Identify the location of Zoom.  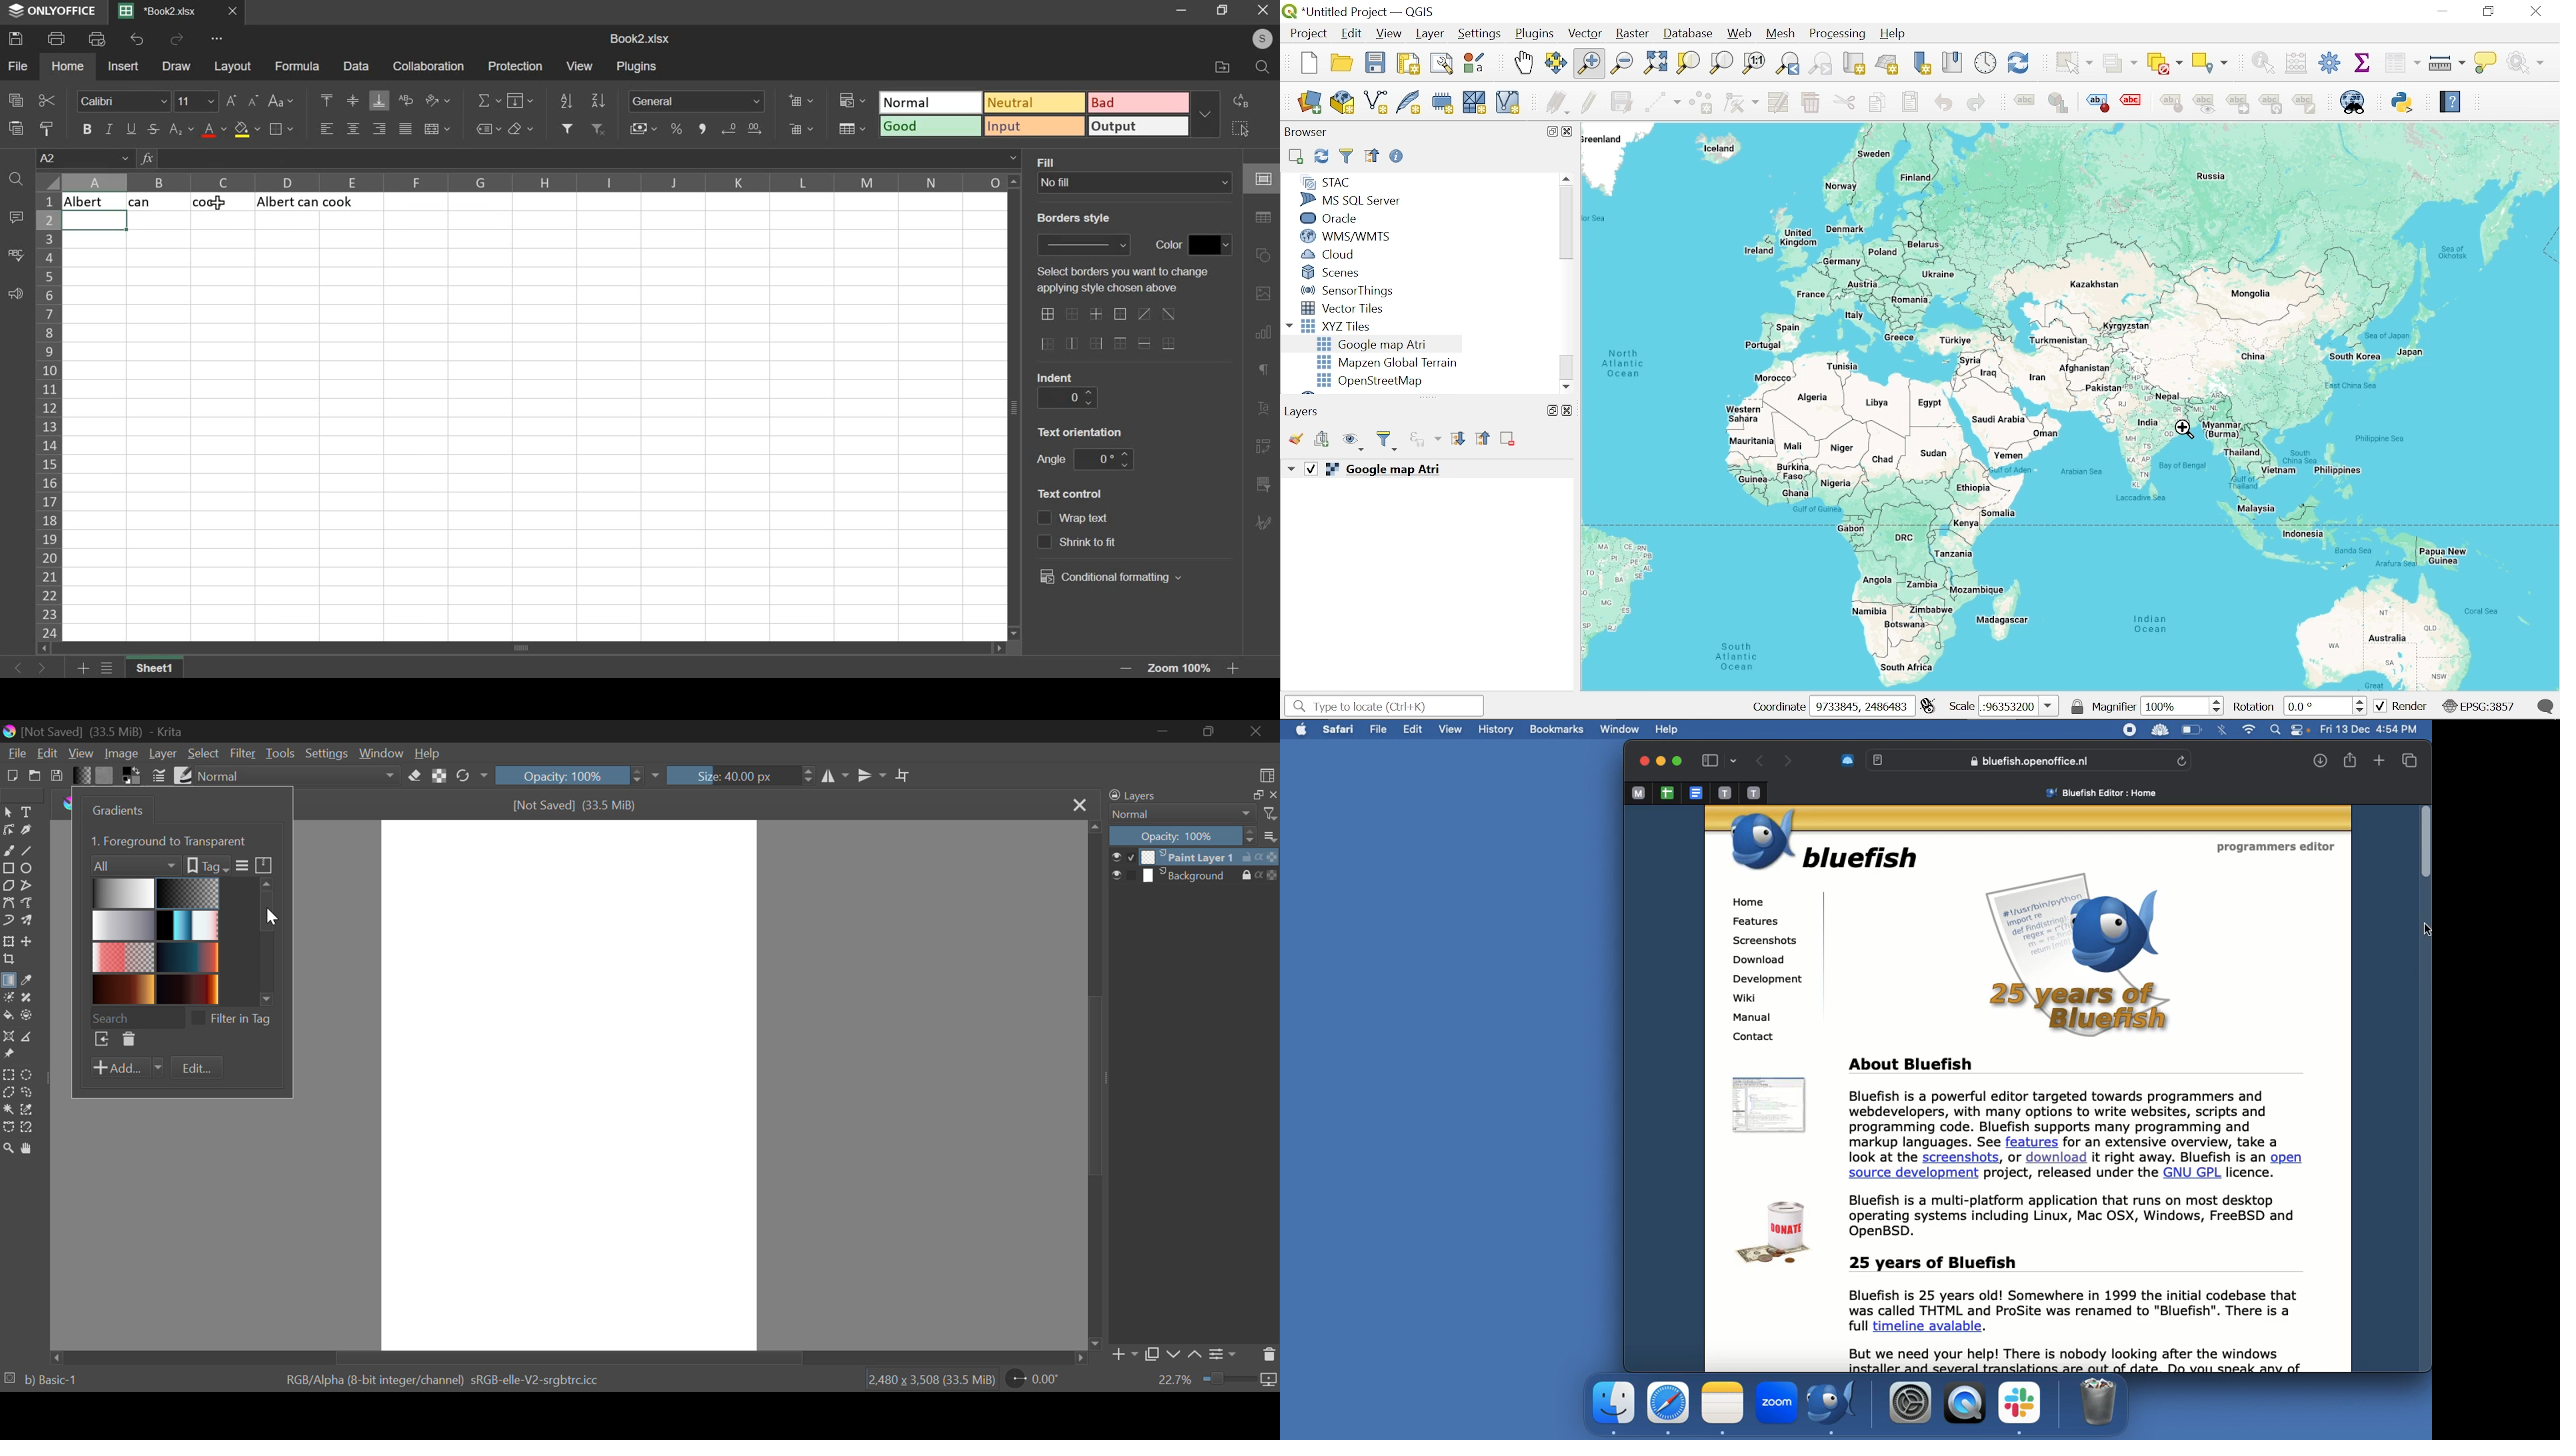
(1779, 1402).